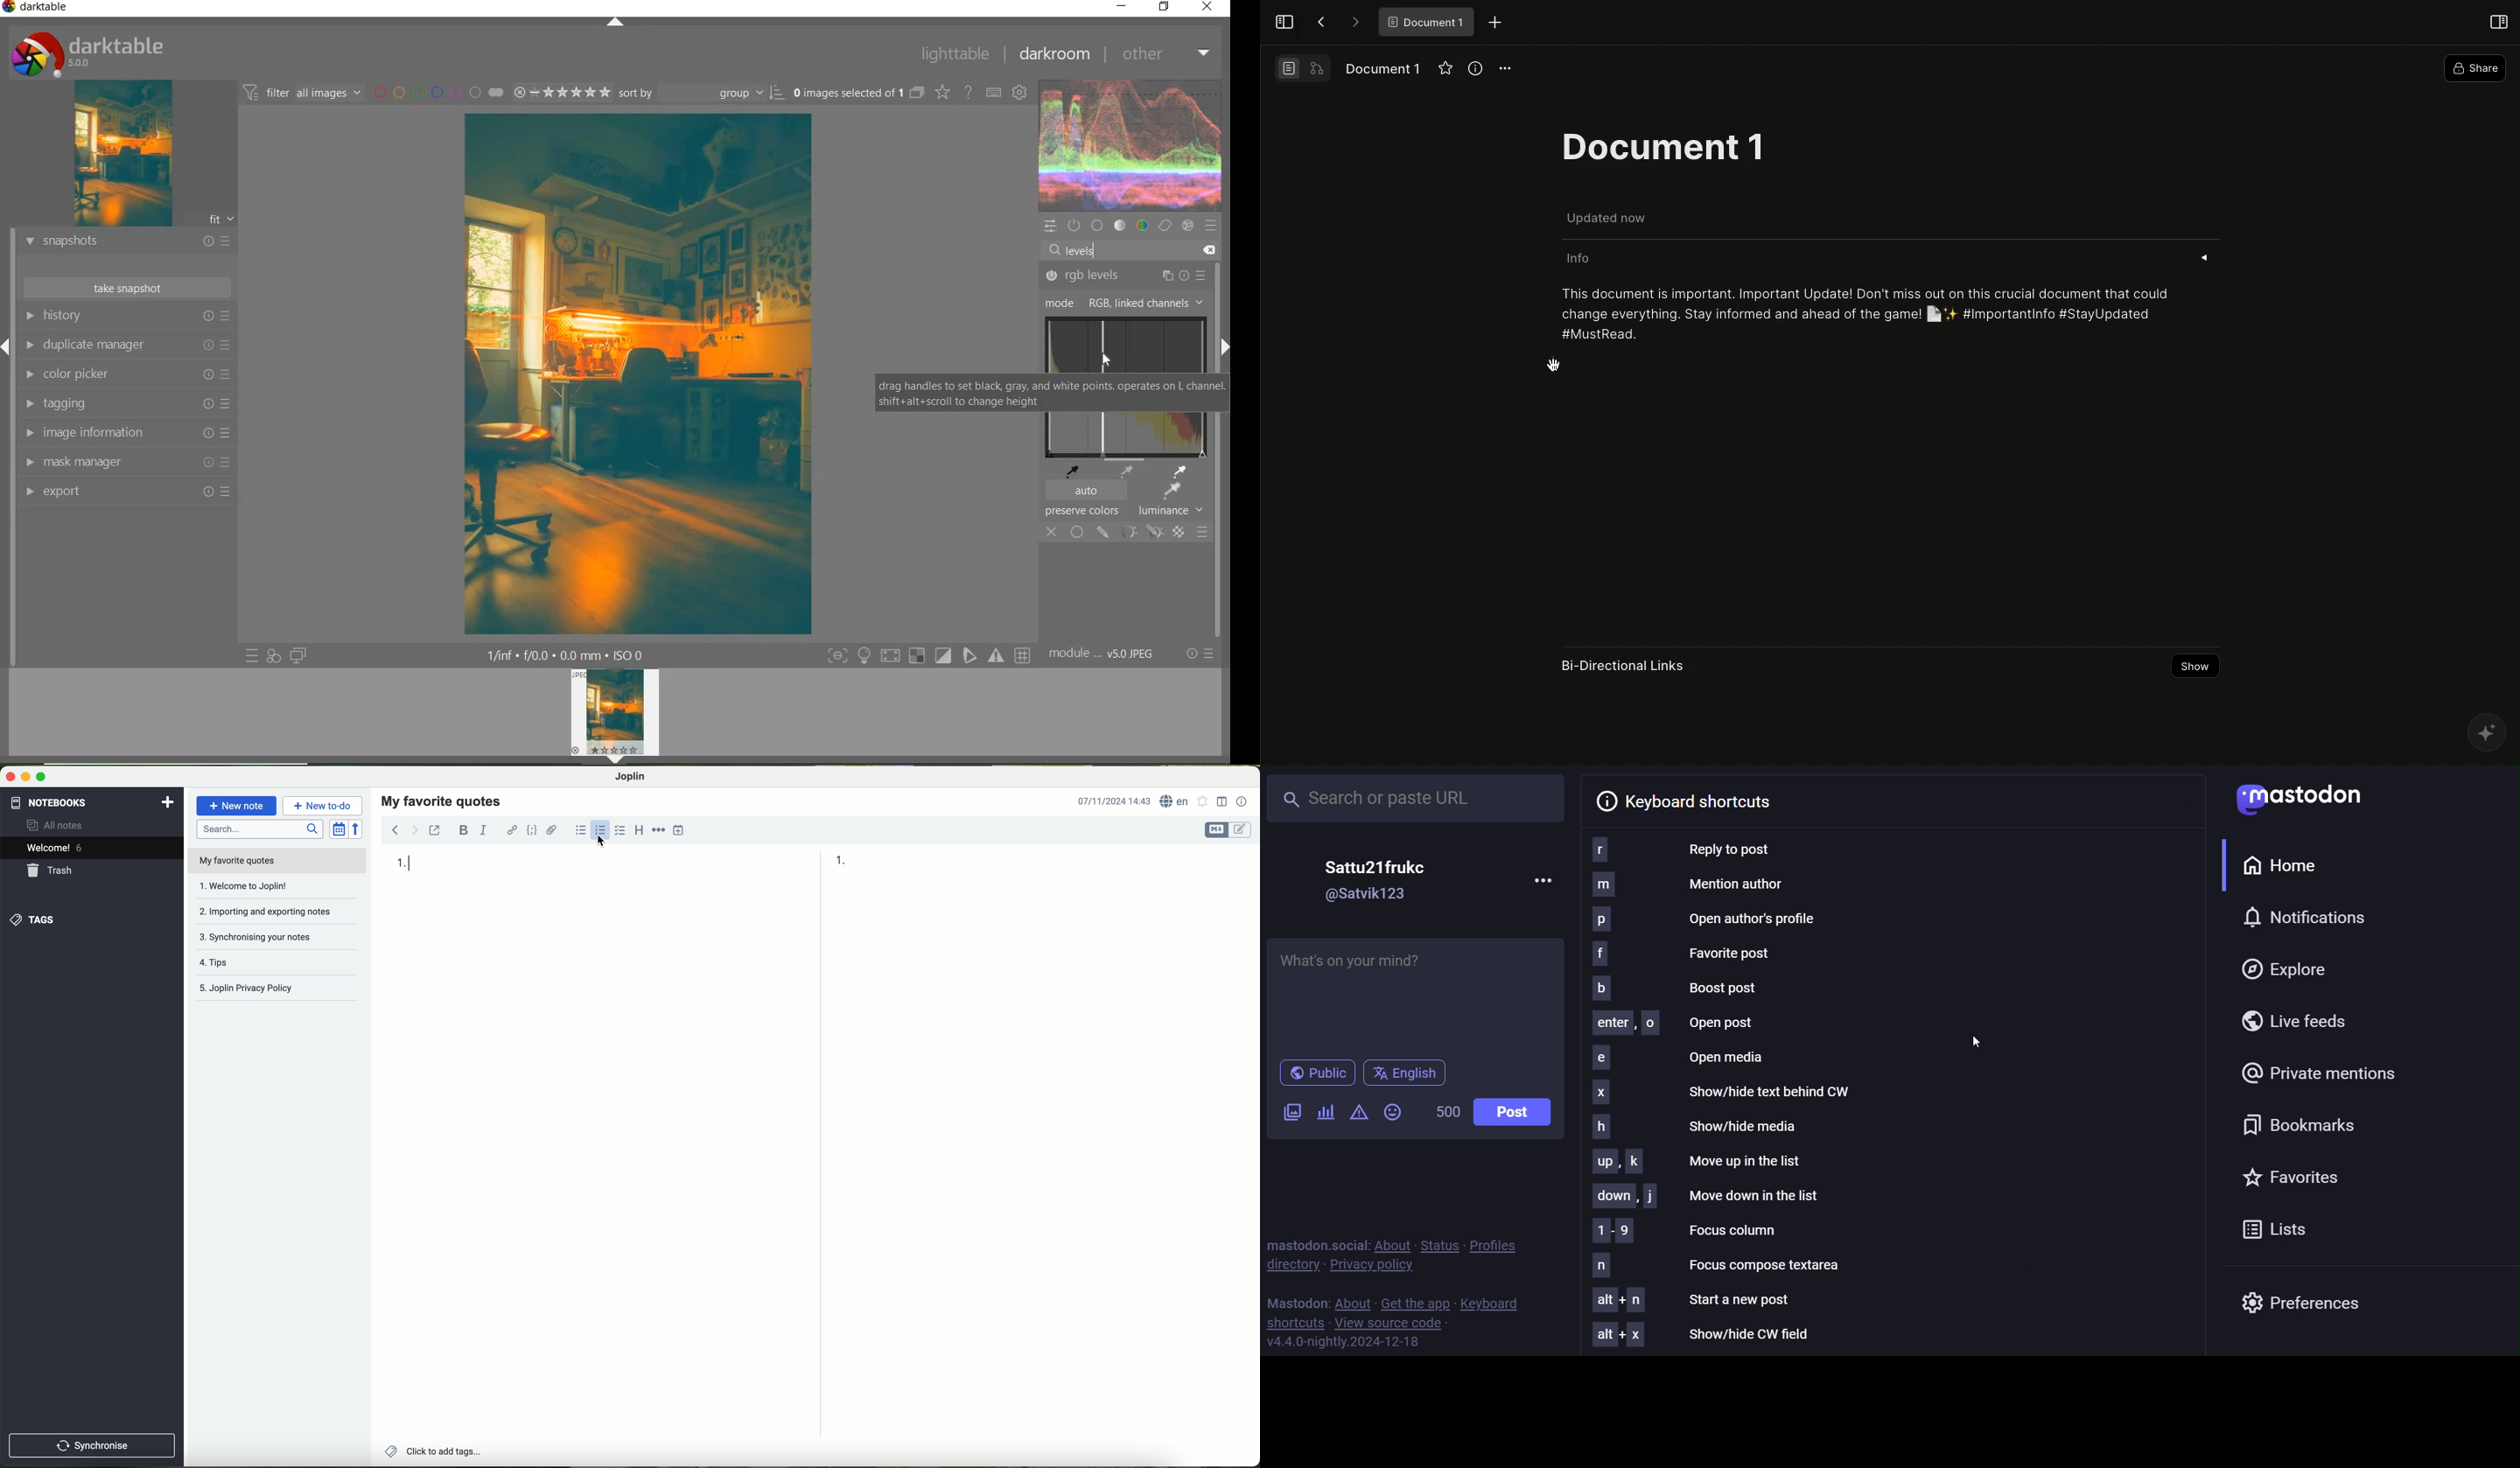 Image resolution: width=2520 pixels, height=1484 pixels. What do you see at coordinates (566, 654) in the screenshot?
I see `other display information` at bounding box center [566, 654].